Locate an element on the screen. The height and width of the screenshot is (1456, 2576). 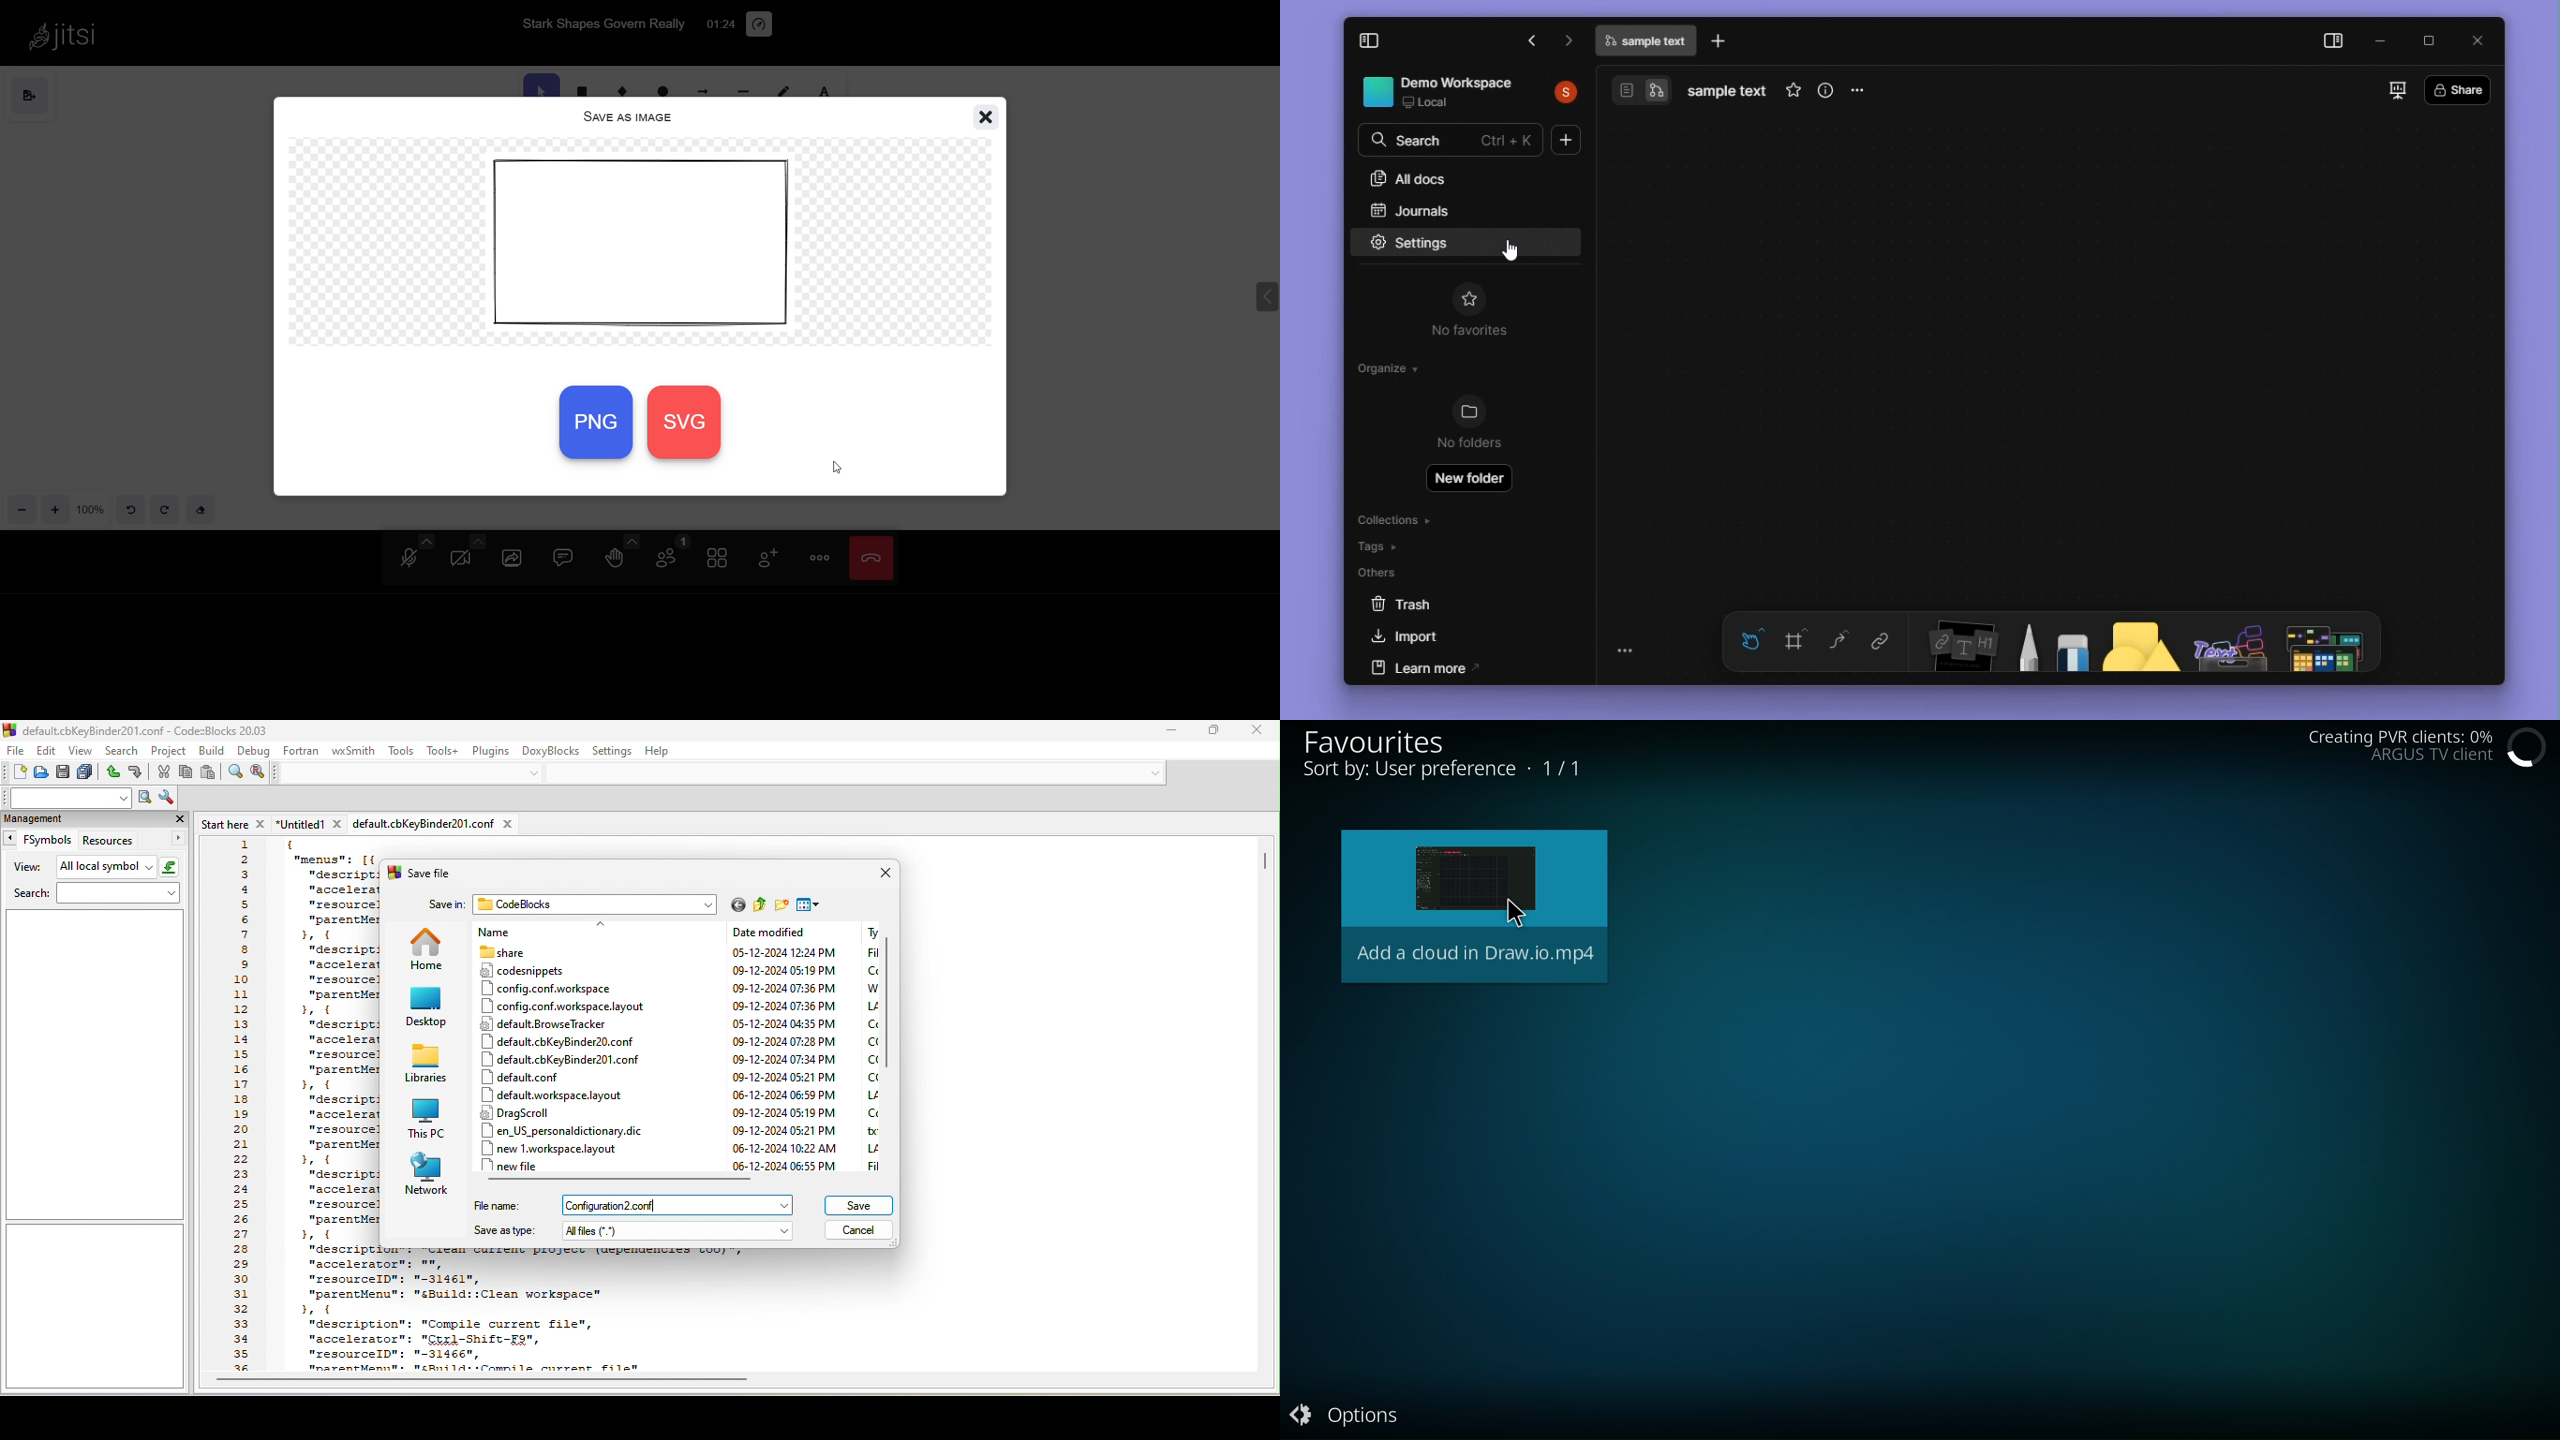
help is located at coordinates (662, 750).